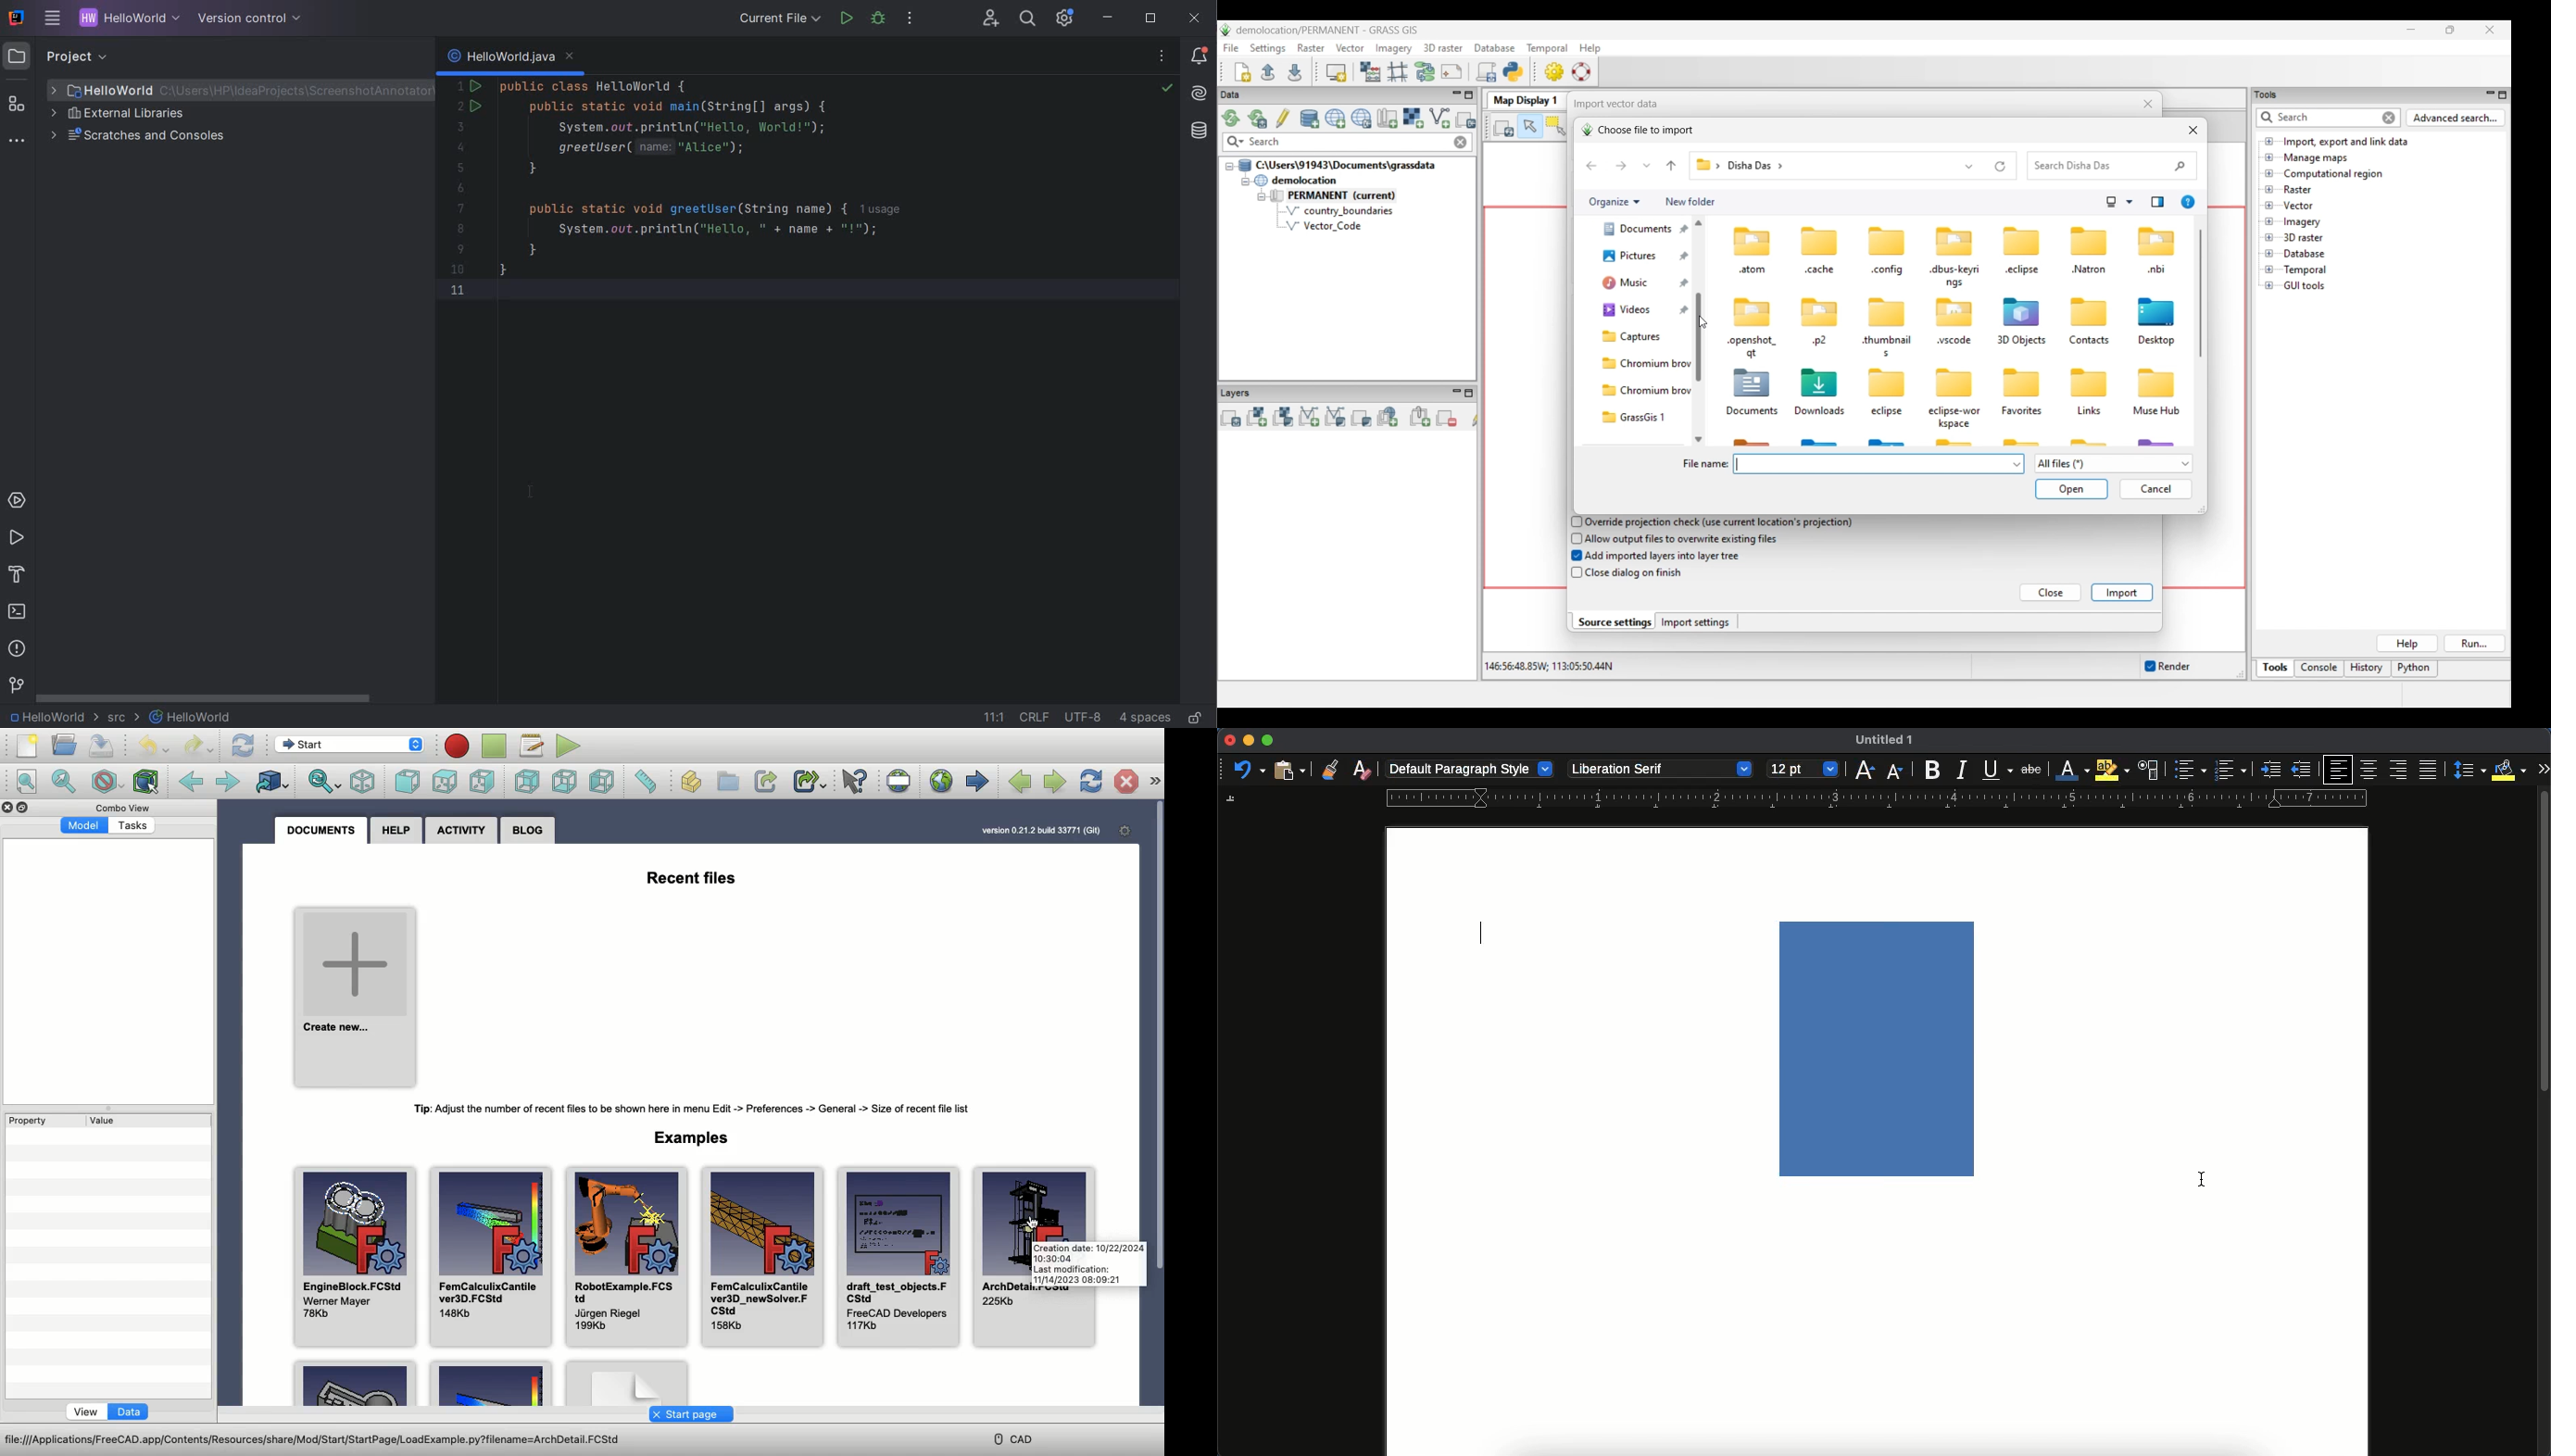  I want to click on Navigation, so click(1154, 781).